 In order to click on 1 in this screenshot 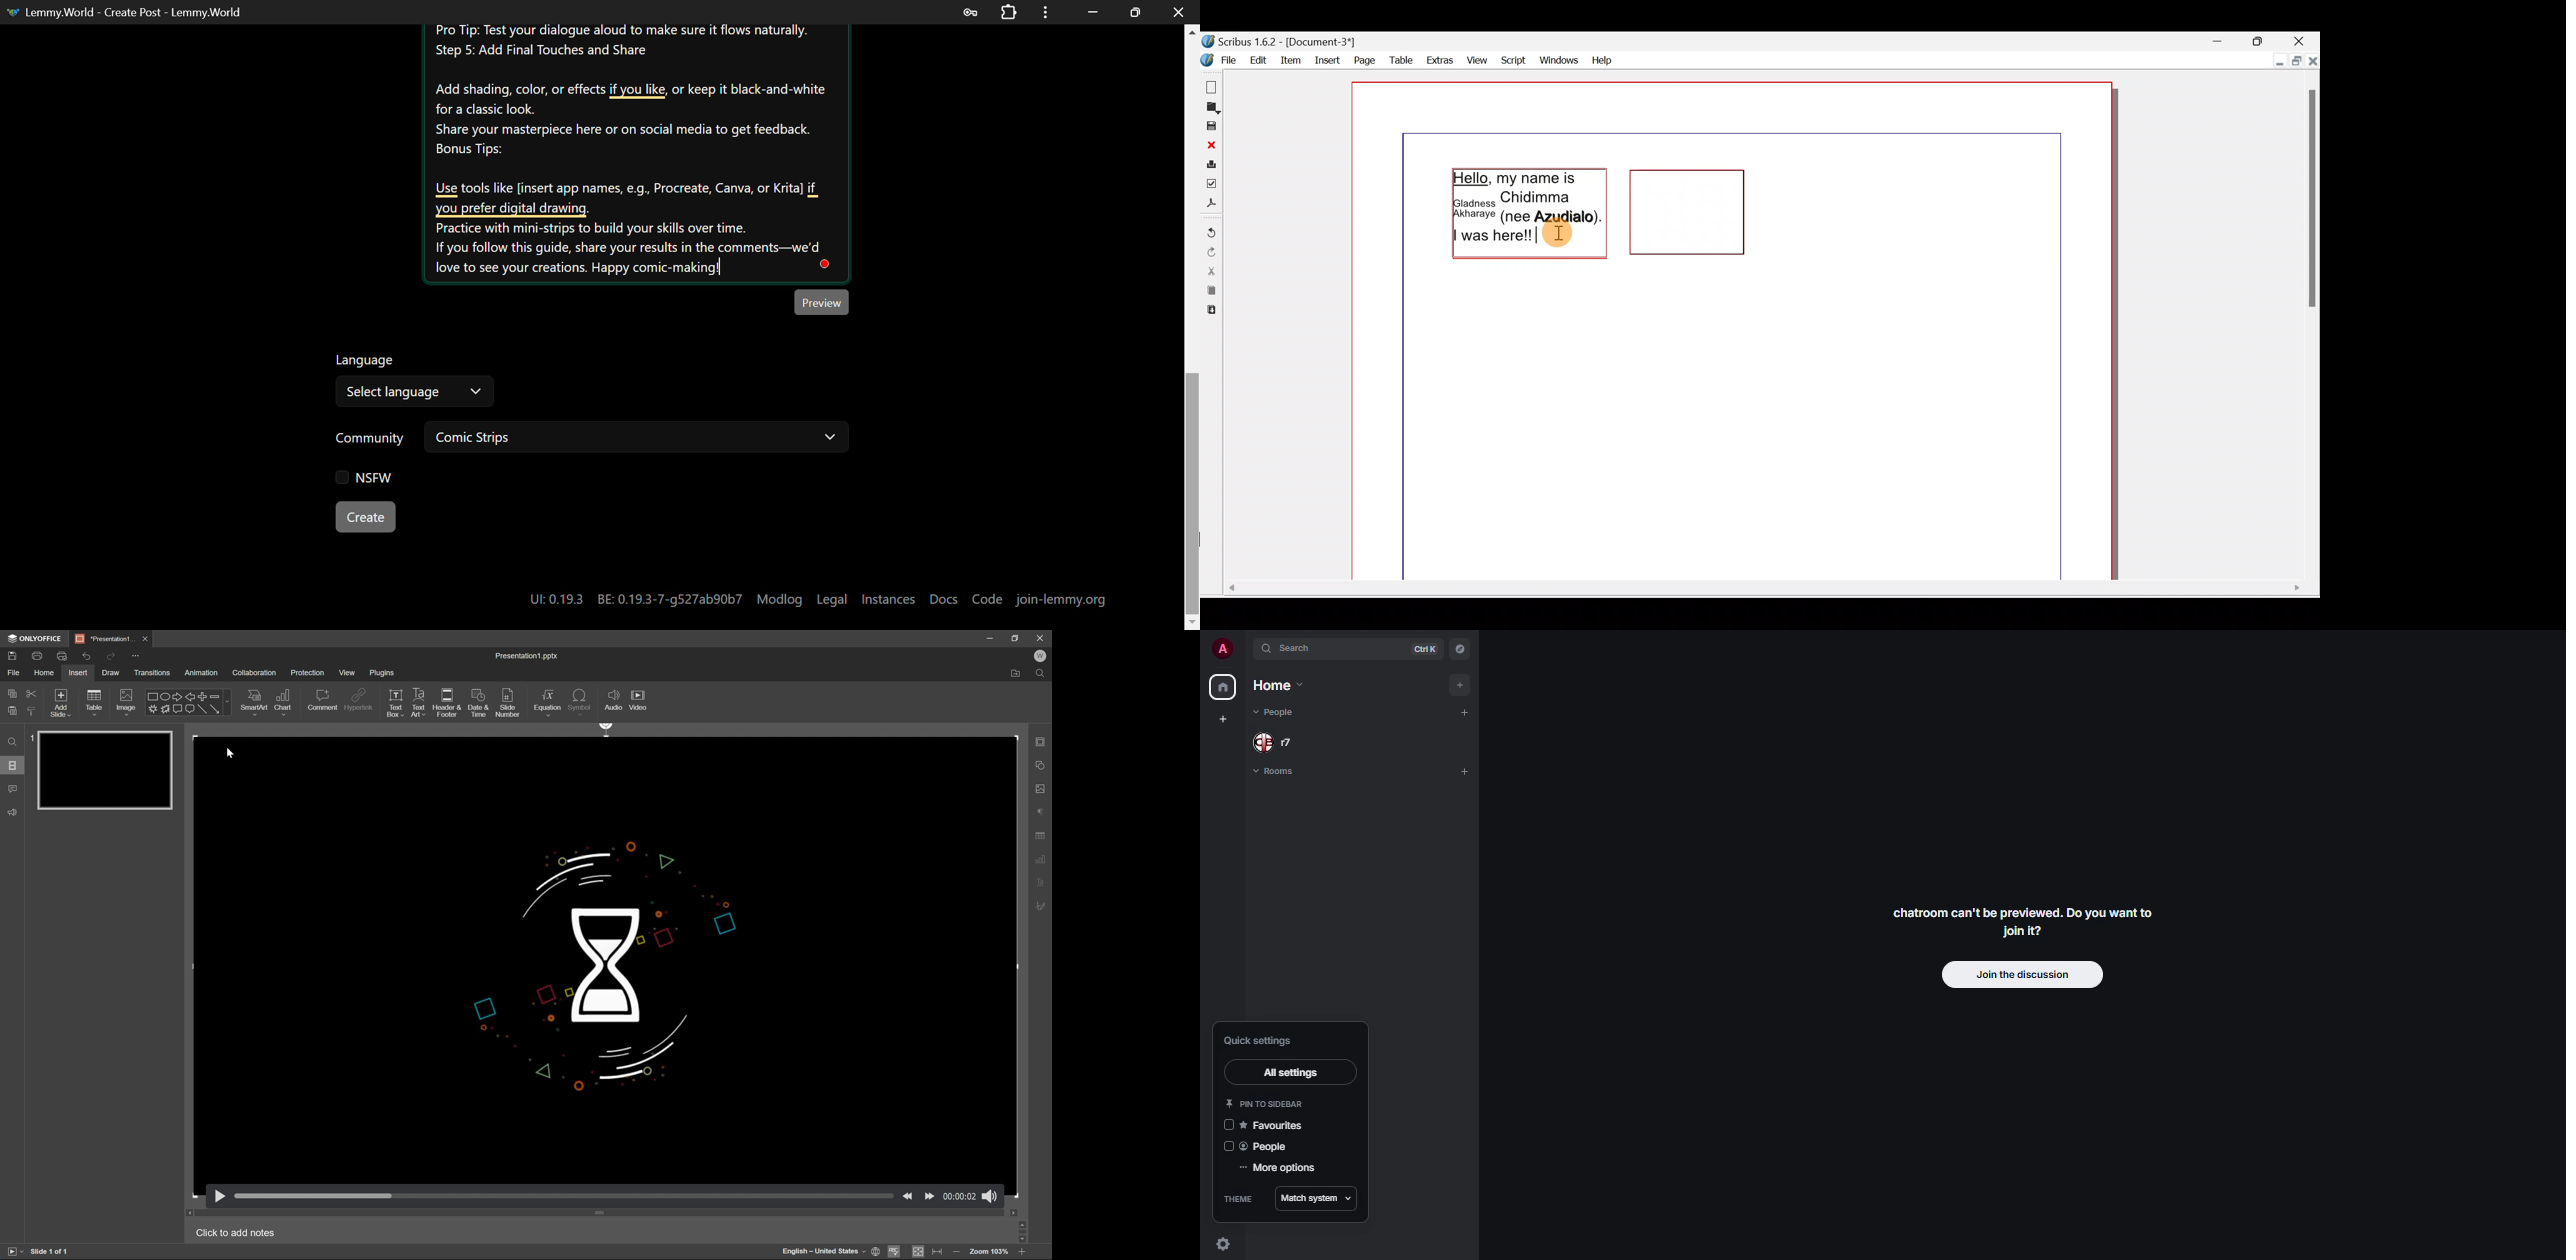, I will do `click(32, 738)`.